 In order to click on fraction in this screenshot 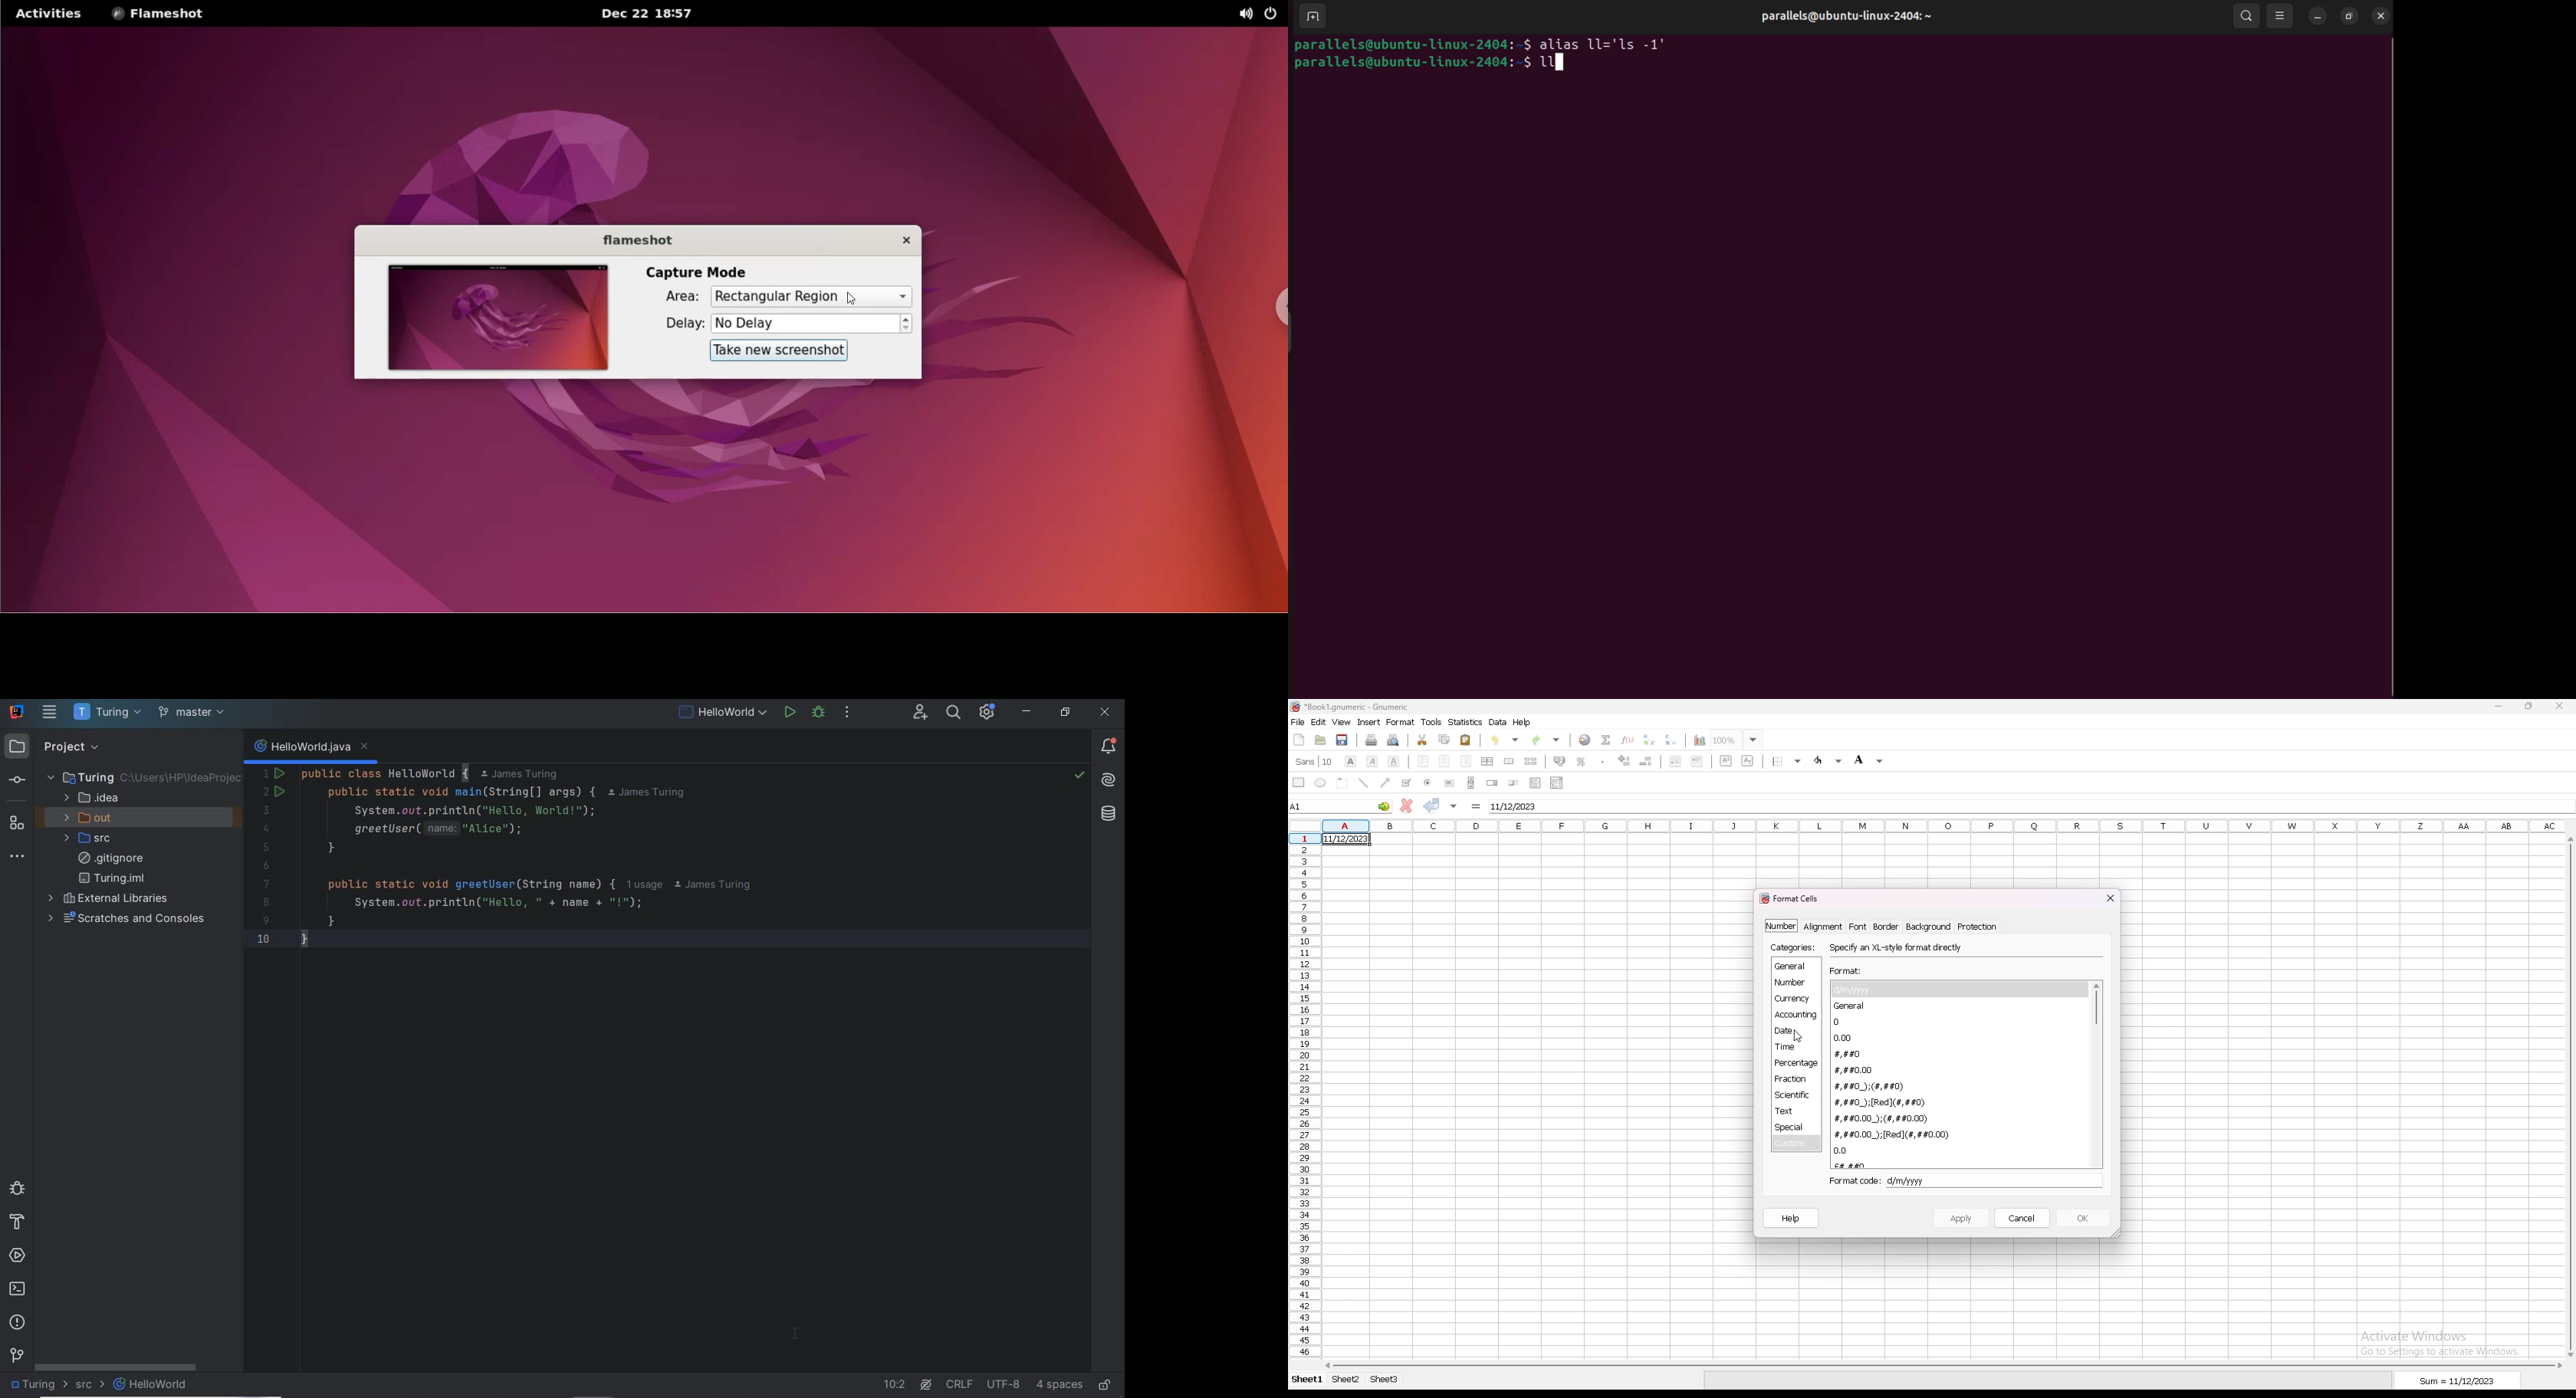, I will do `click(1793, 1079)`.